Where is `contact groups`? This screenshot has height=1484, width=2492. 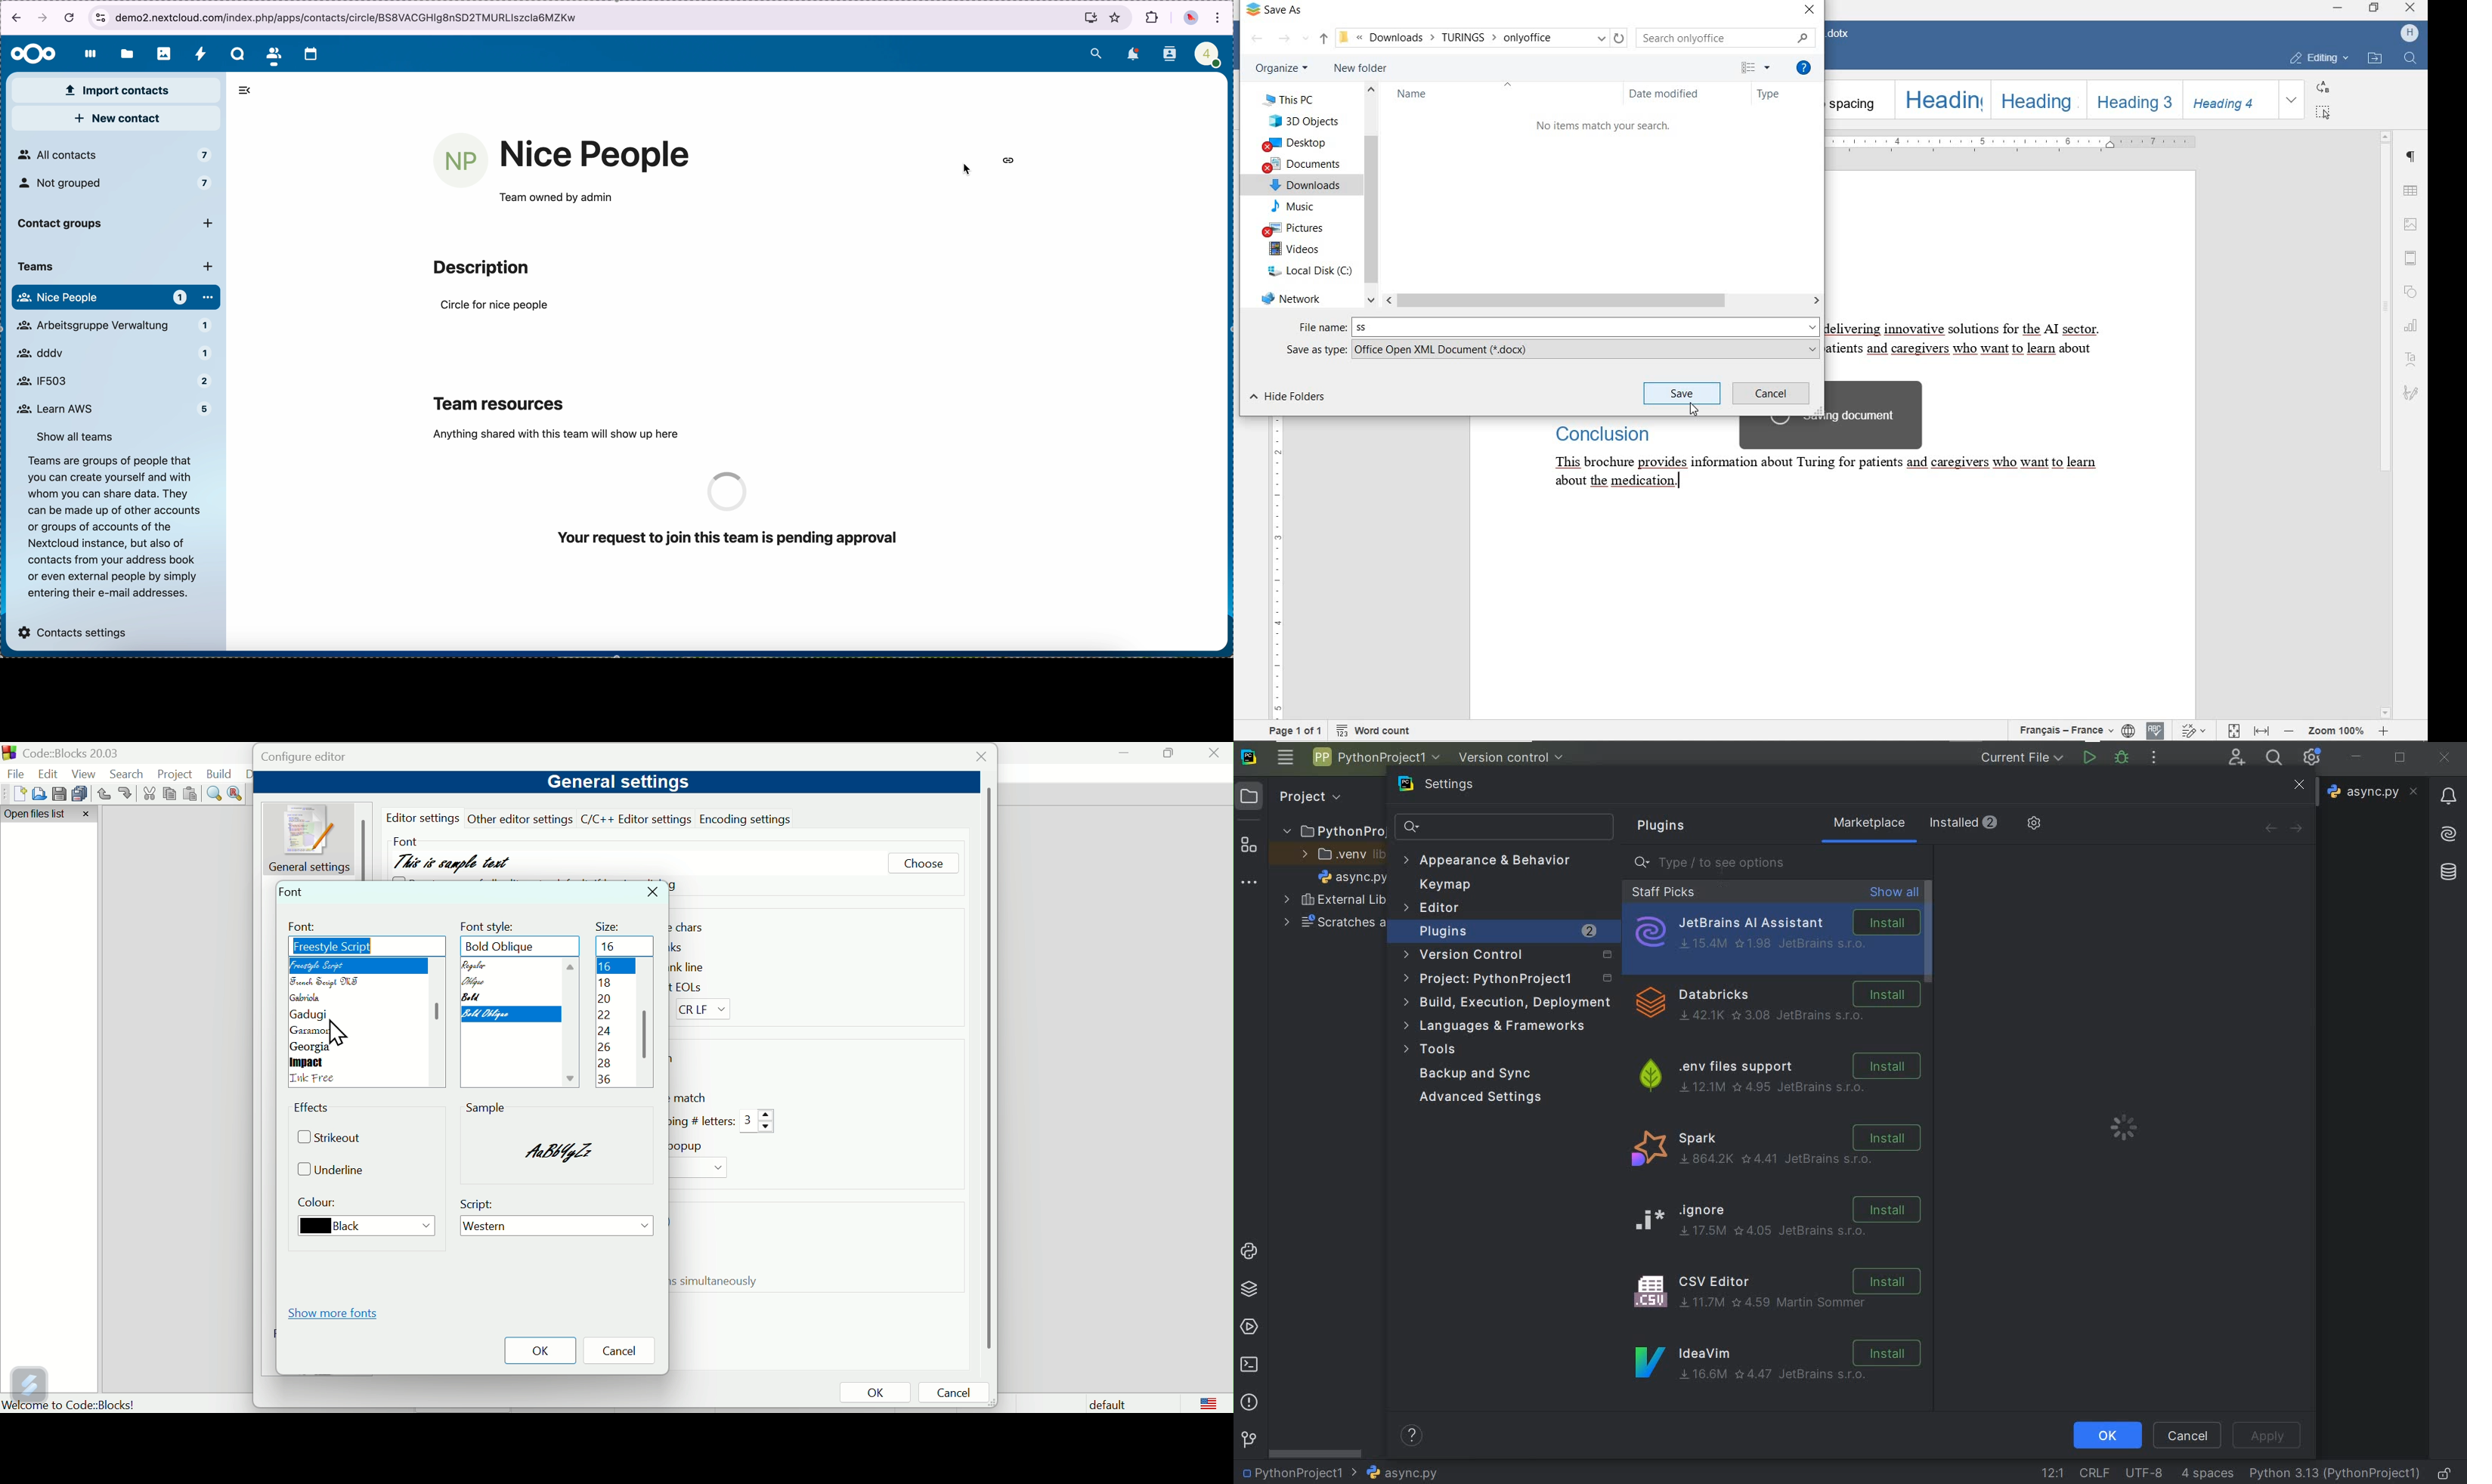
contact groups is located at coordinates (118, 225).